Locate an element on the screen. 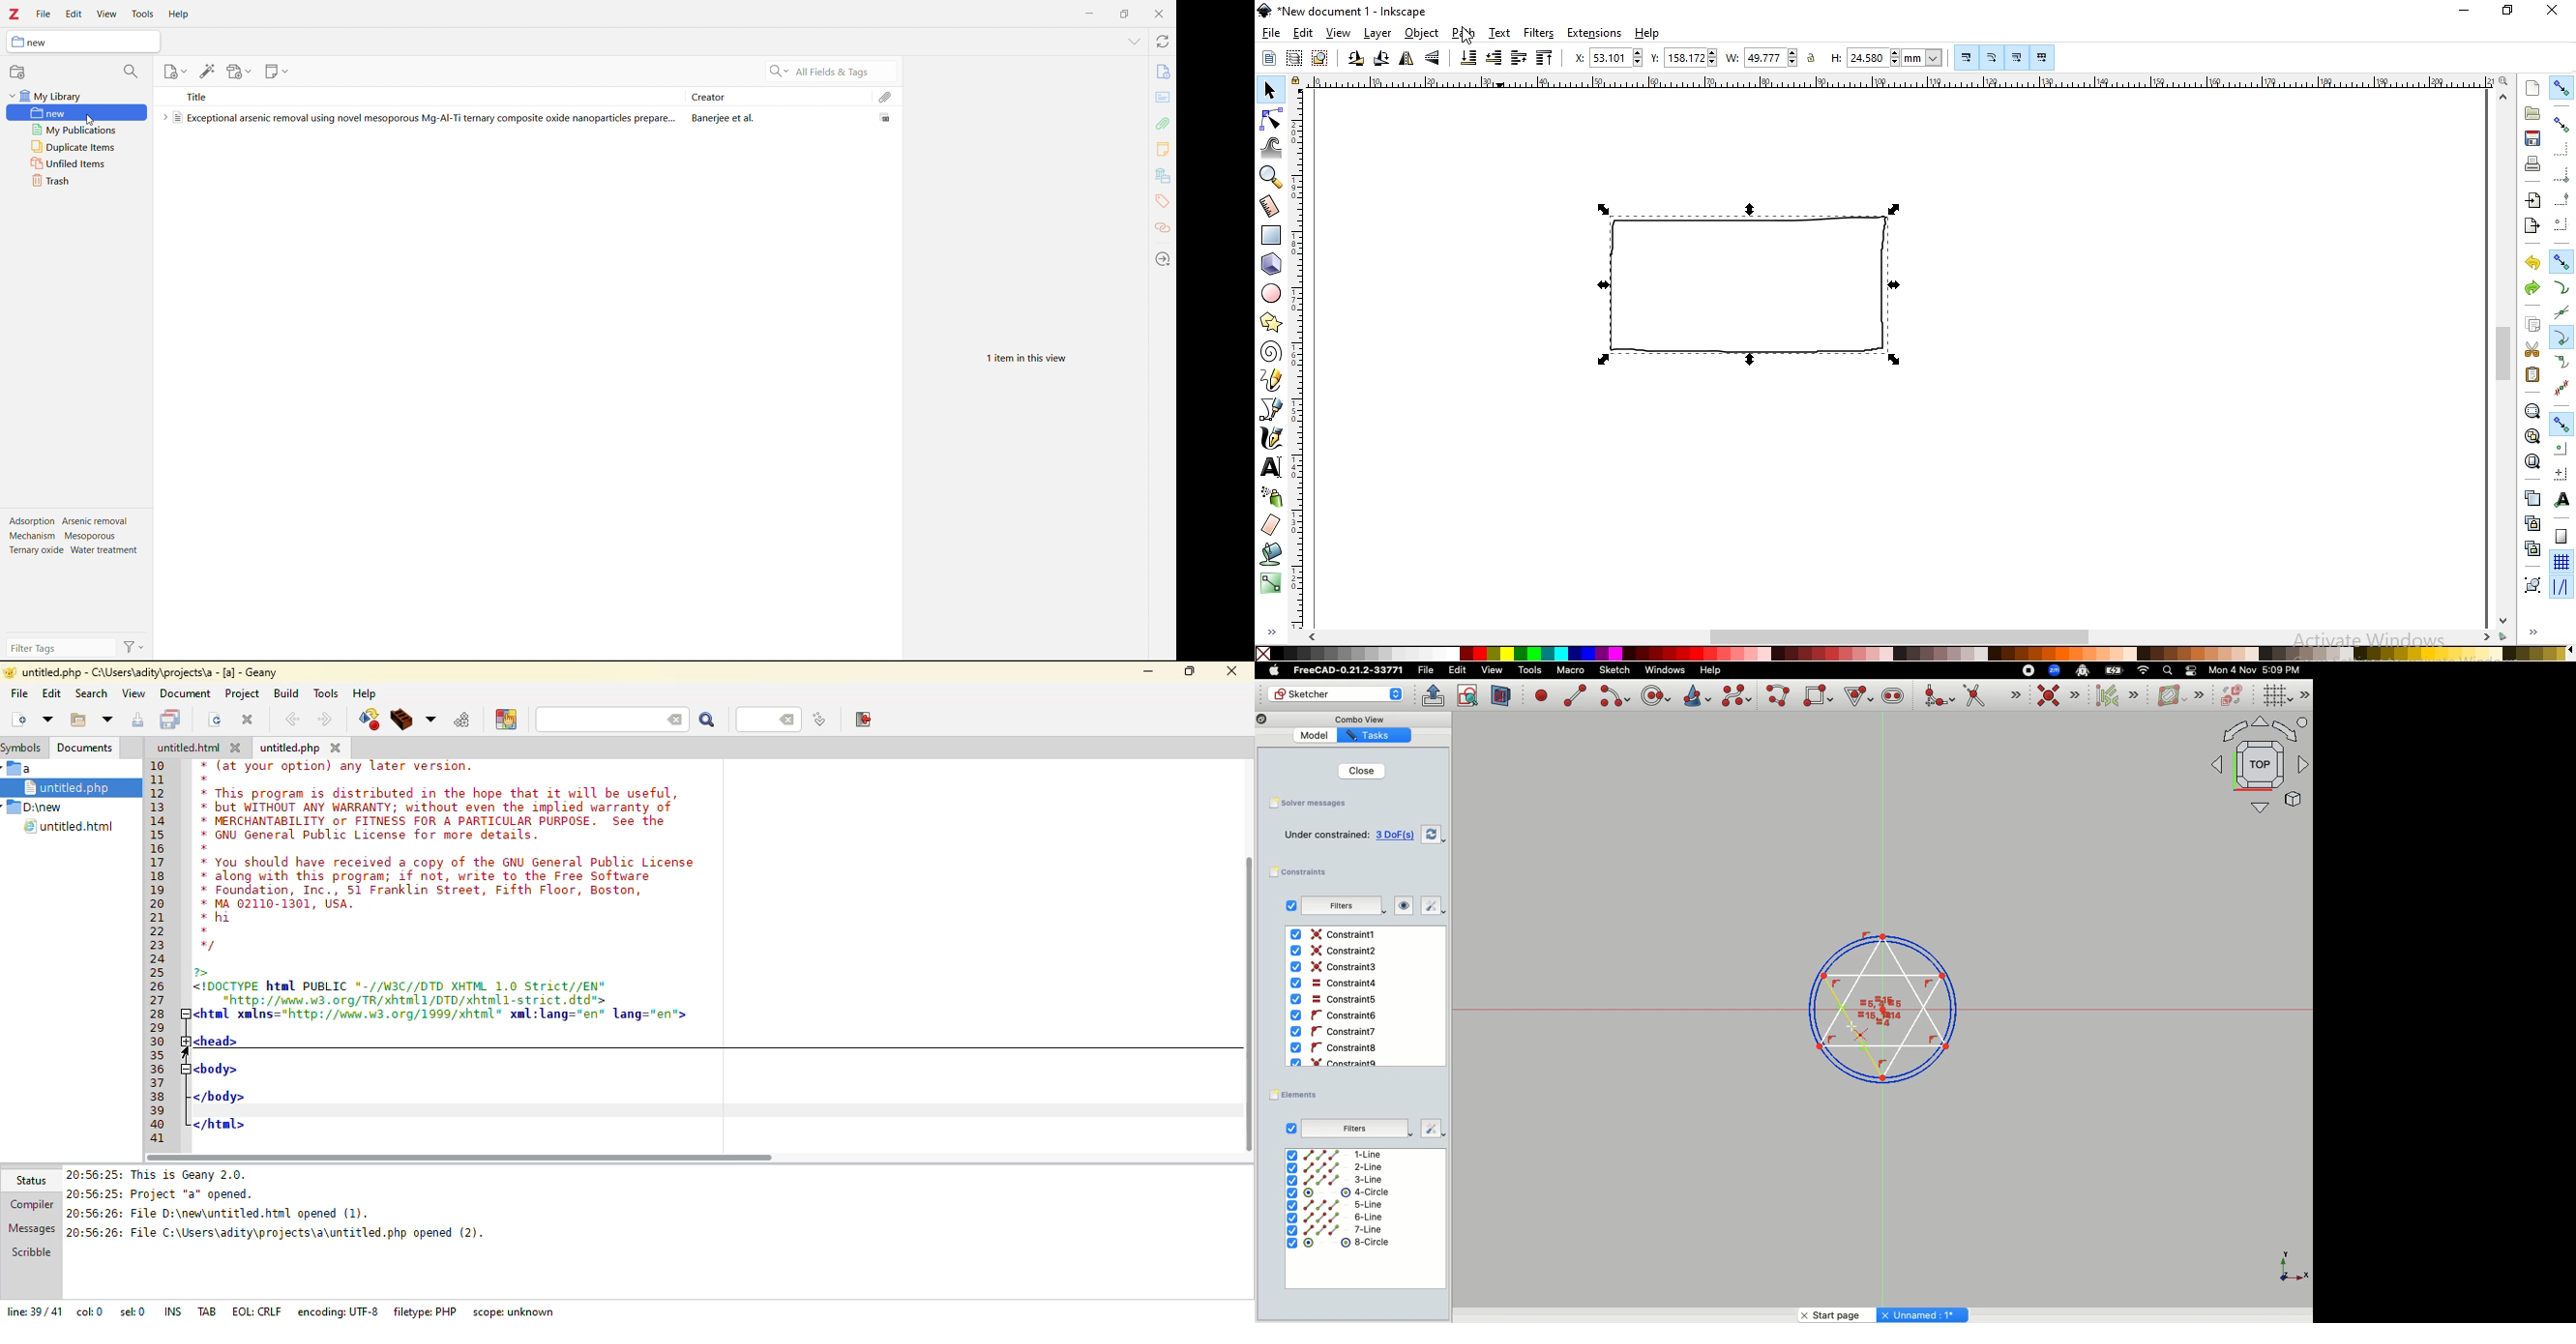 The height and width of the screenshot is (1344, 2576). 3-Line is located at coordinates (1344, 1180).